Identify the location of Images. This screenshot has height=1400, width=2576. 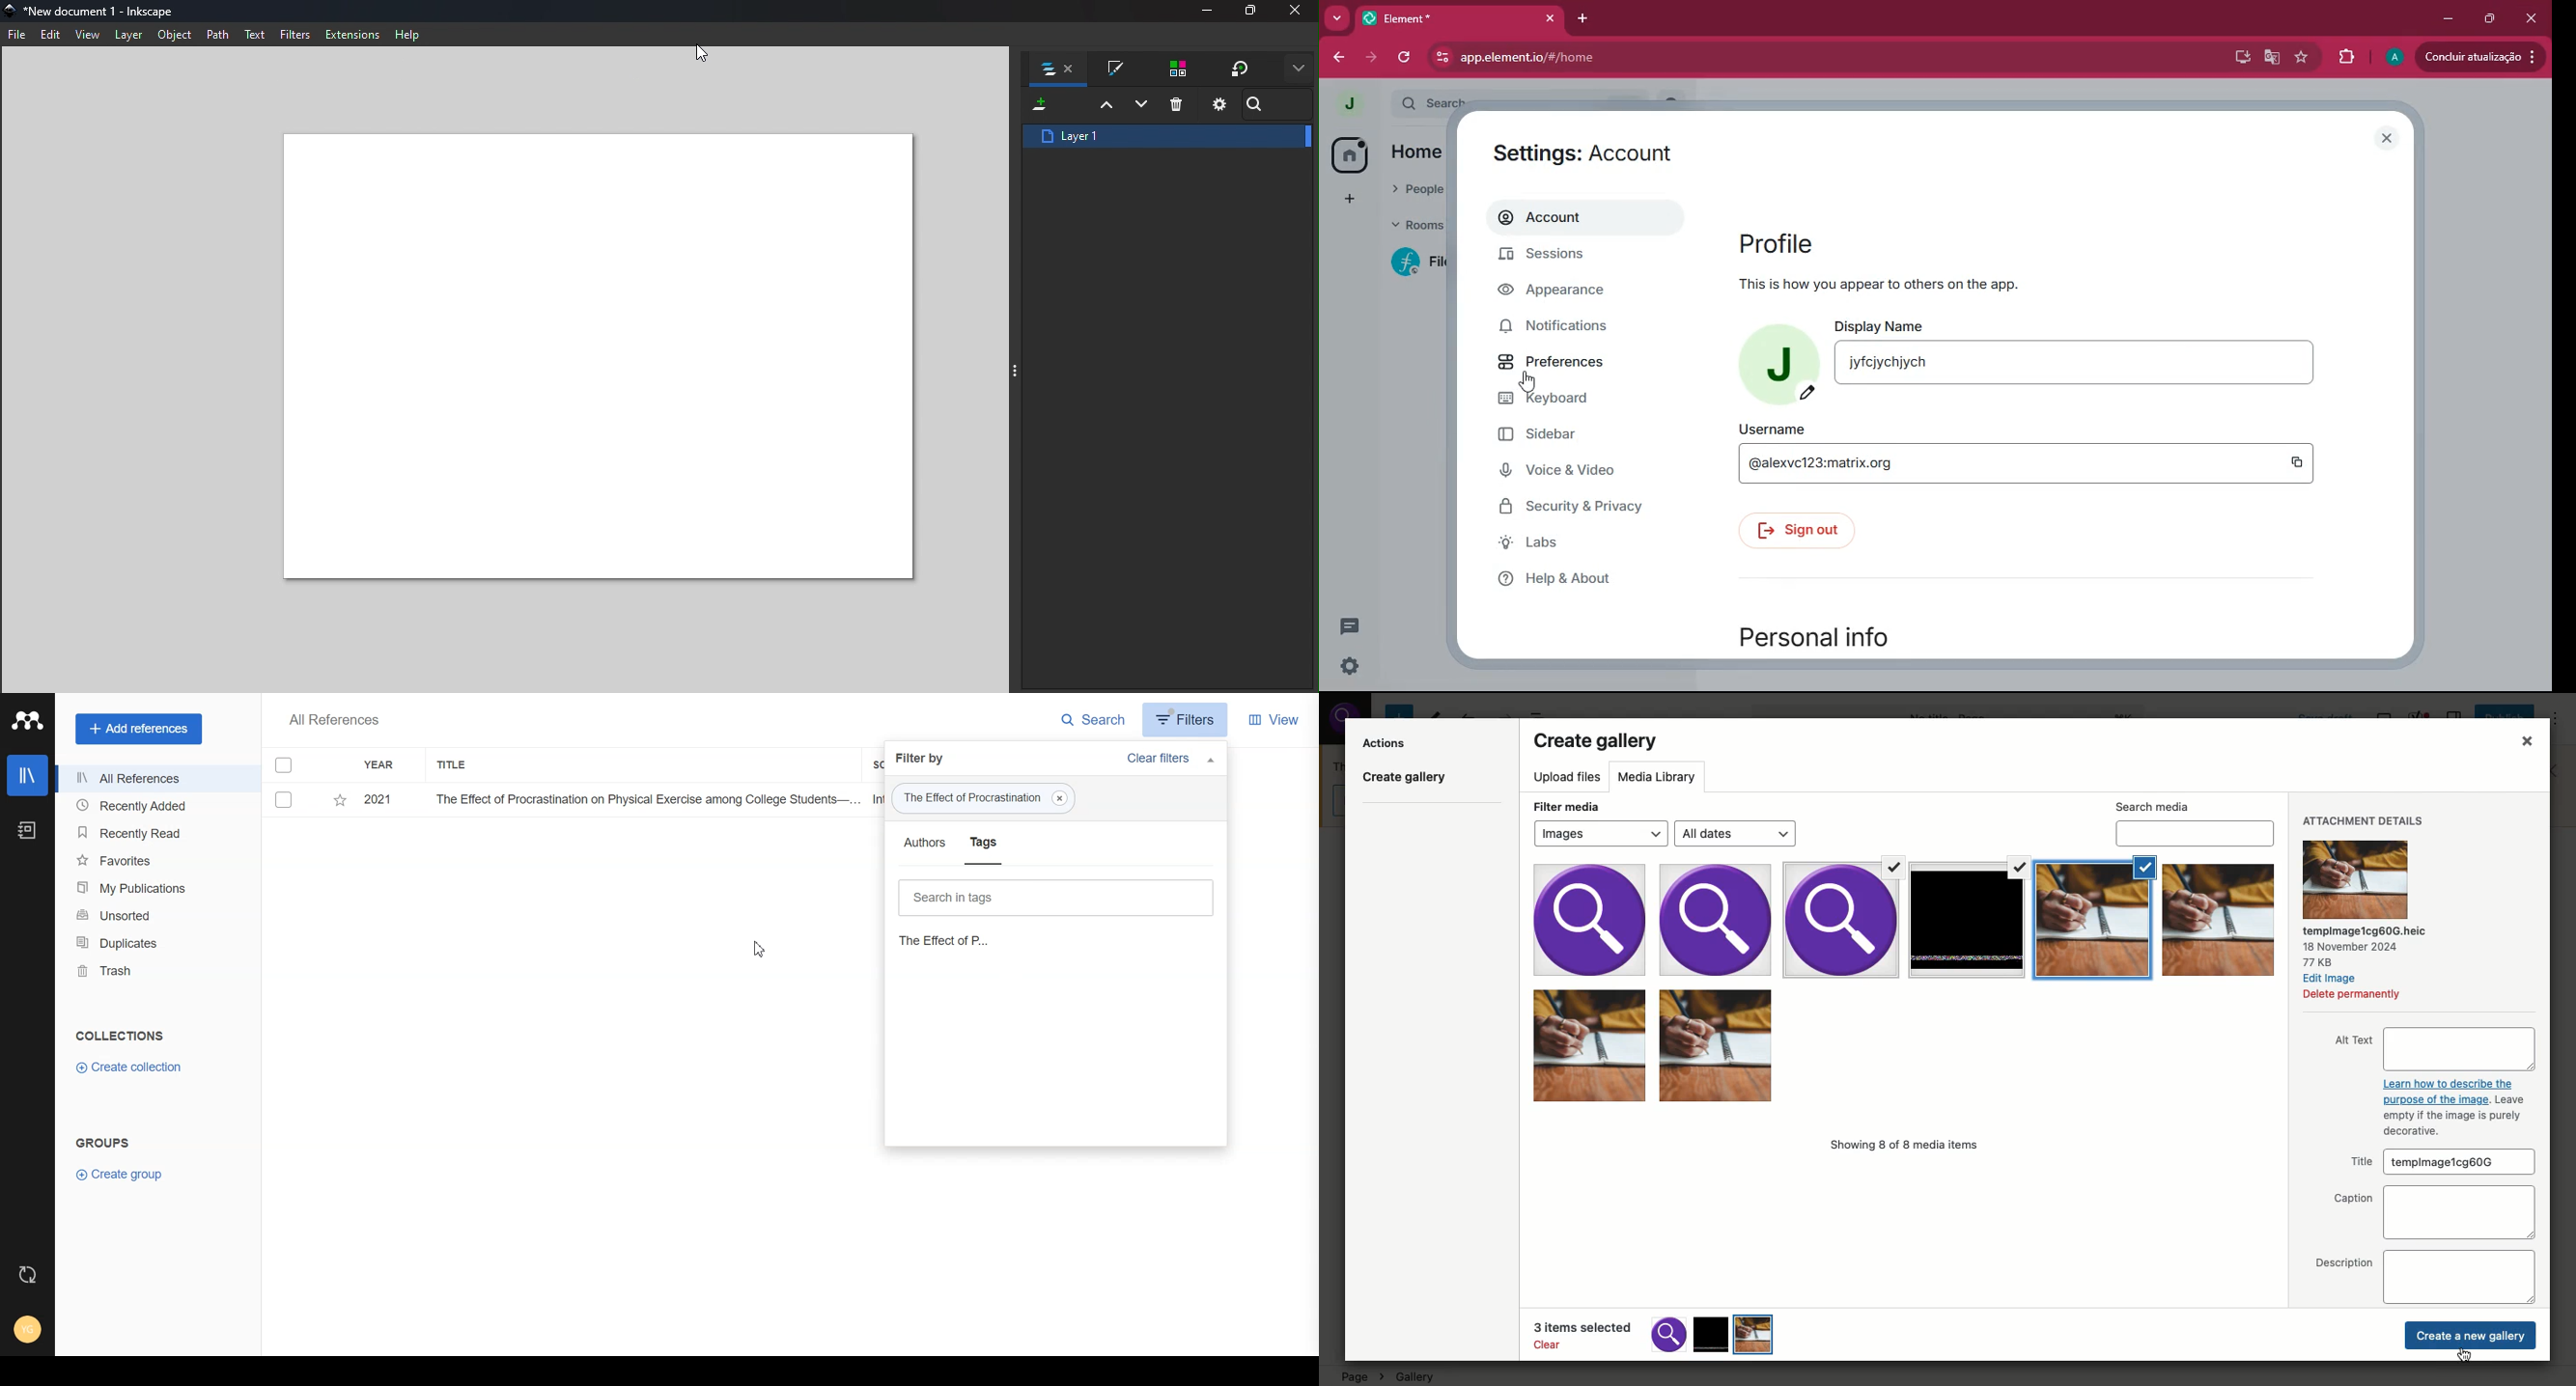
(1600, 833).